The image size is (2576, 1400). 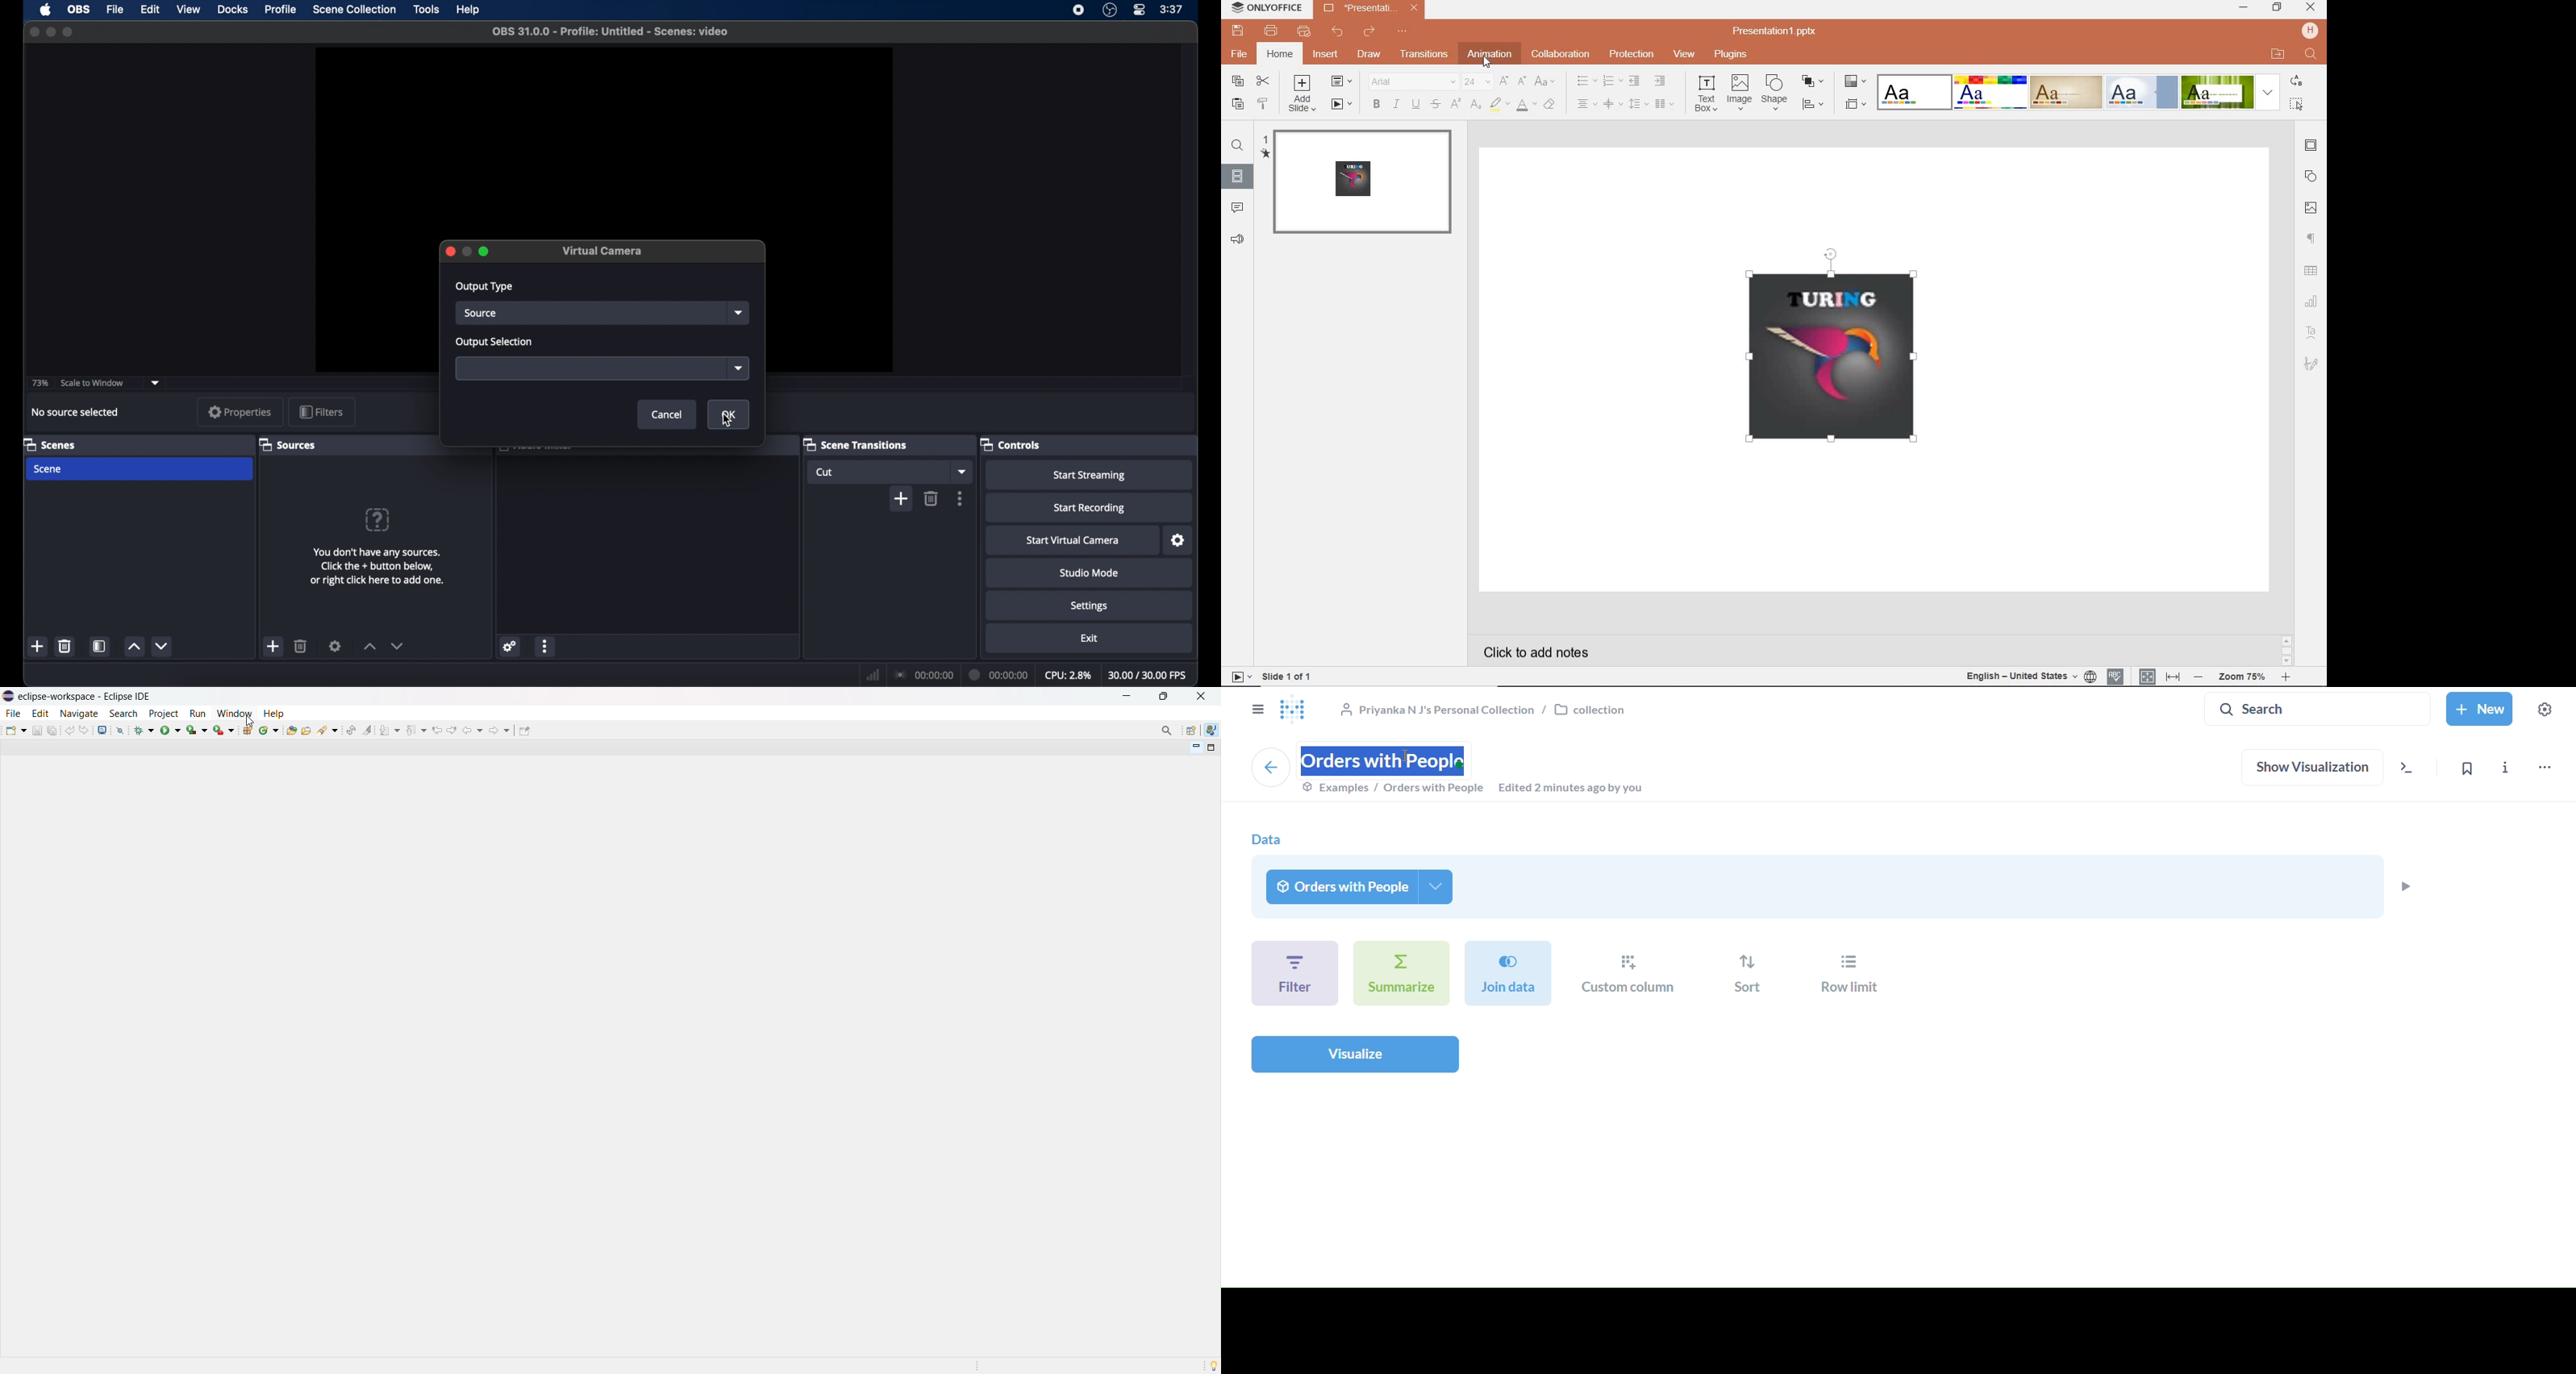 What do you see at coordinates (727, 421) in the screenshot?
I see `cursor` at bounding box center [727, 421].